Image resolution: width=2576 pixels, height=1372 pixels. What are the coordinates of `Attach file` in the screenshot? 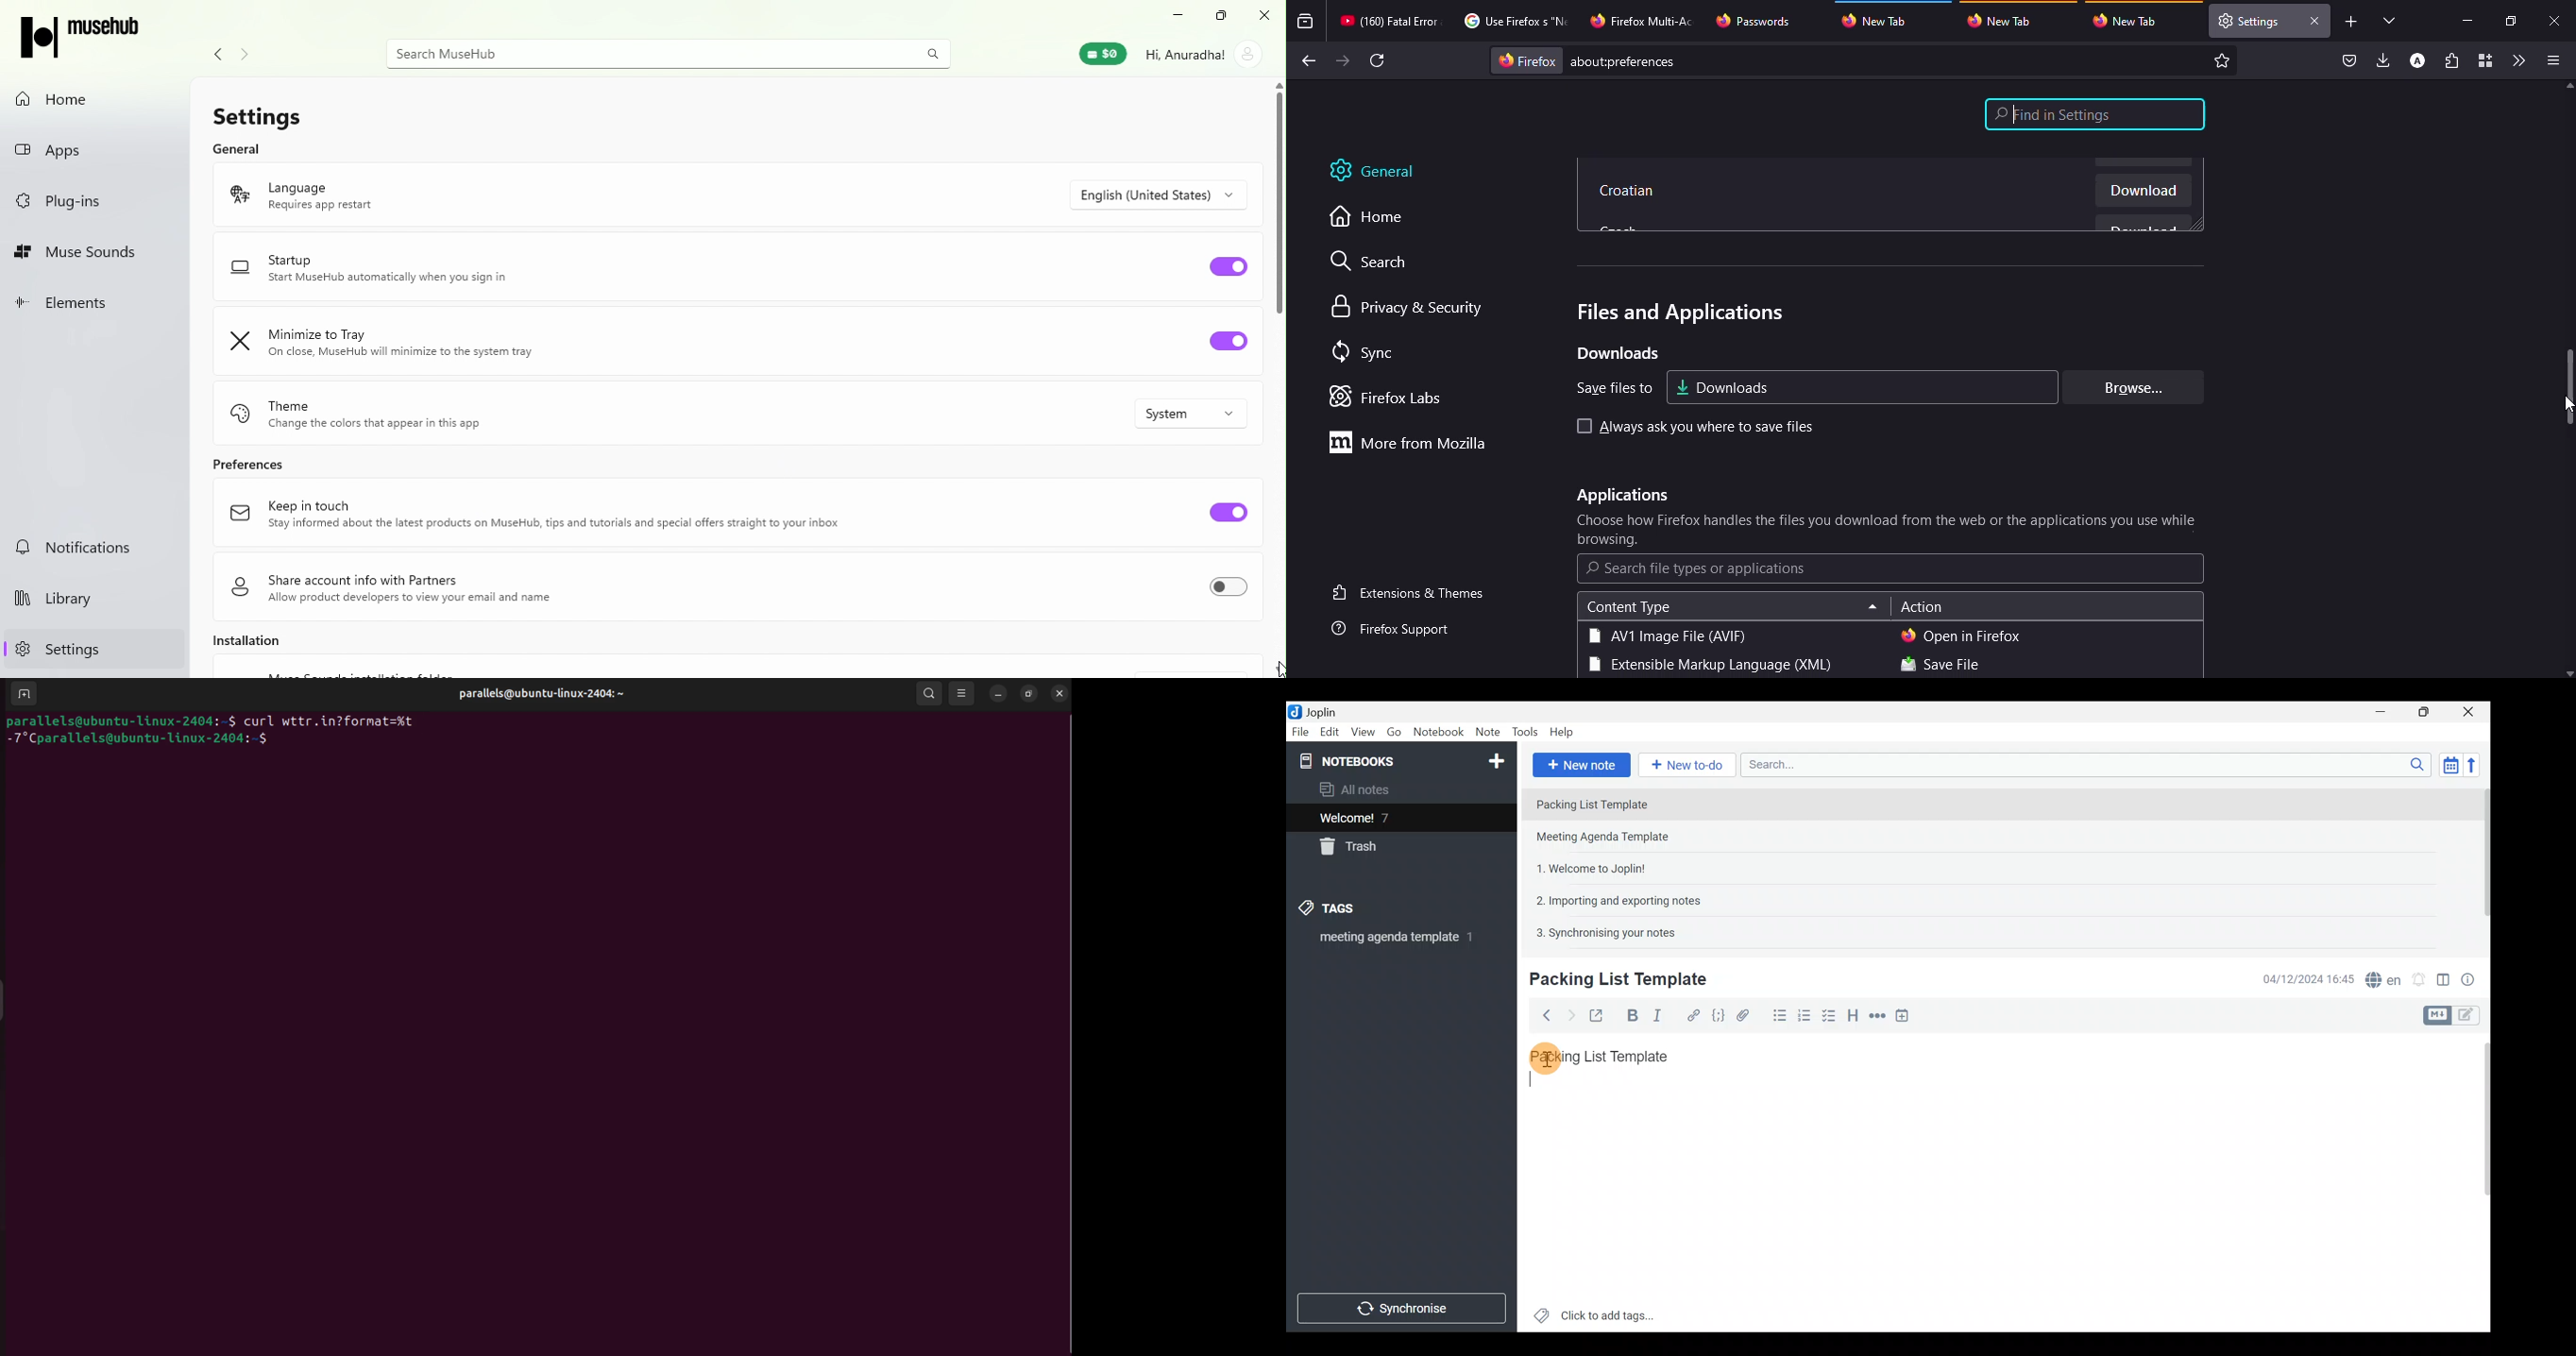 It's located at (1743, 1014).